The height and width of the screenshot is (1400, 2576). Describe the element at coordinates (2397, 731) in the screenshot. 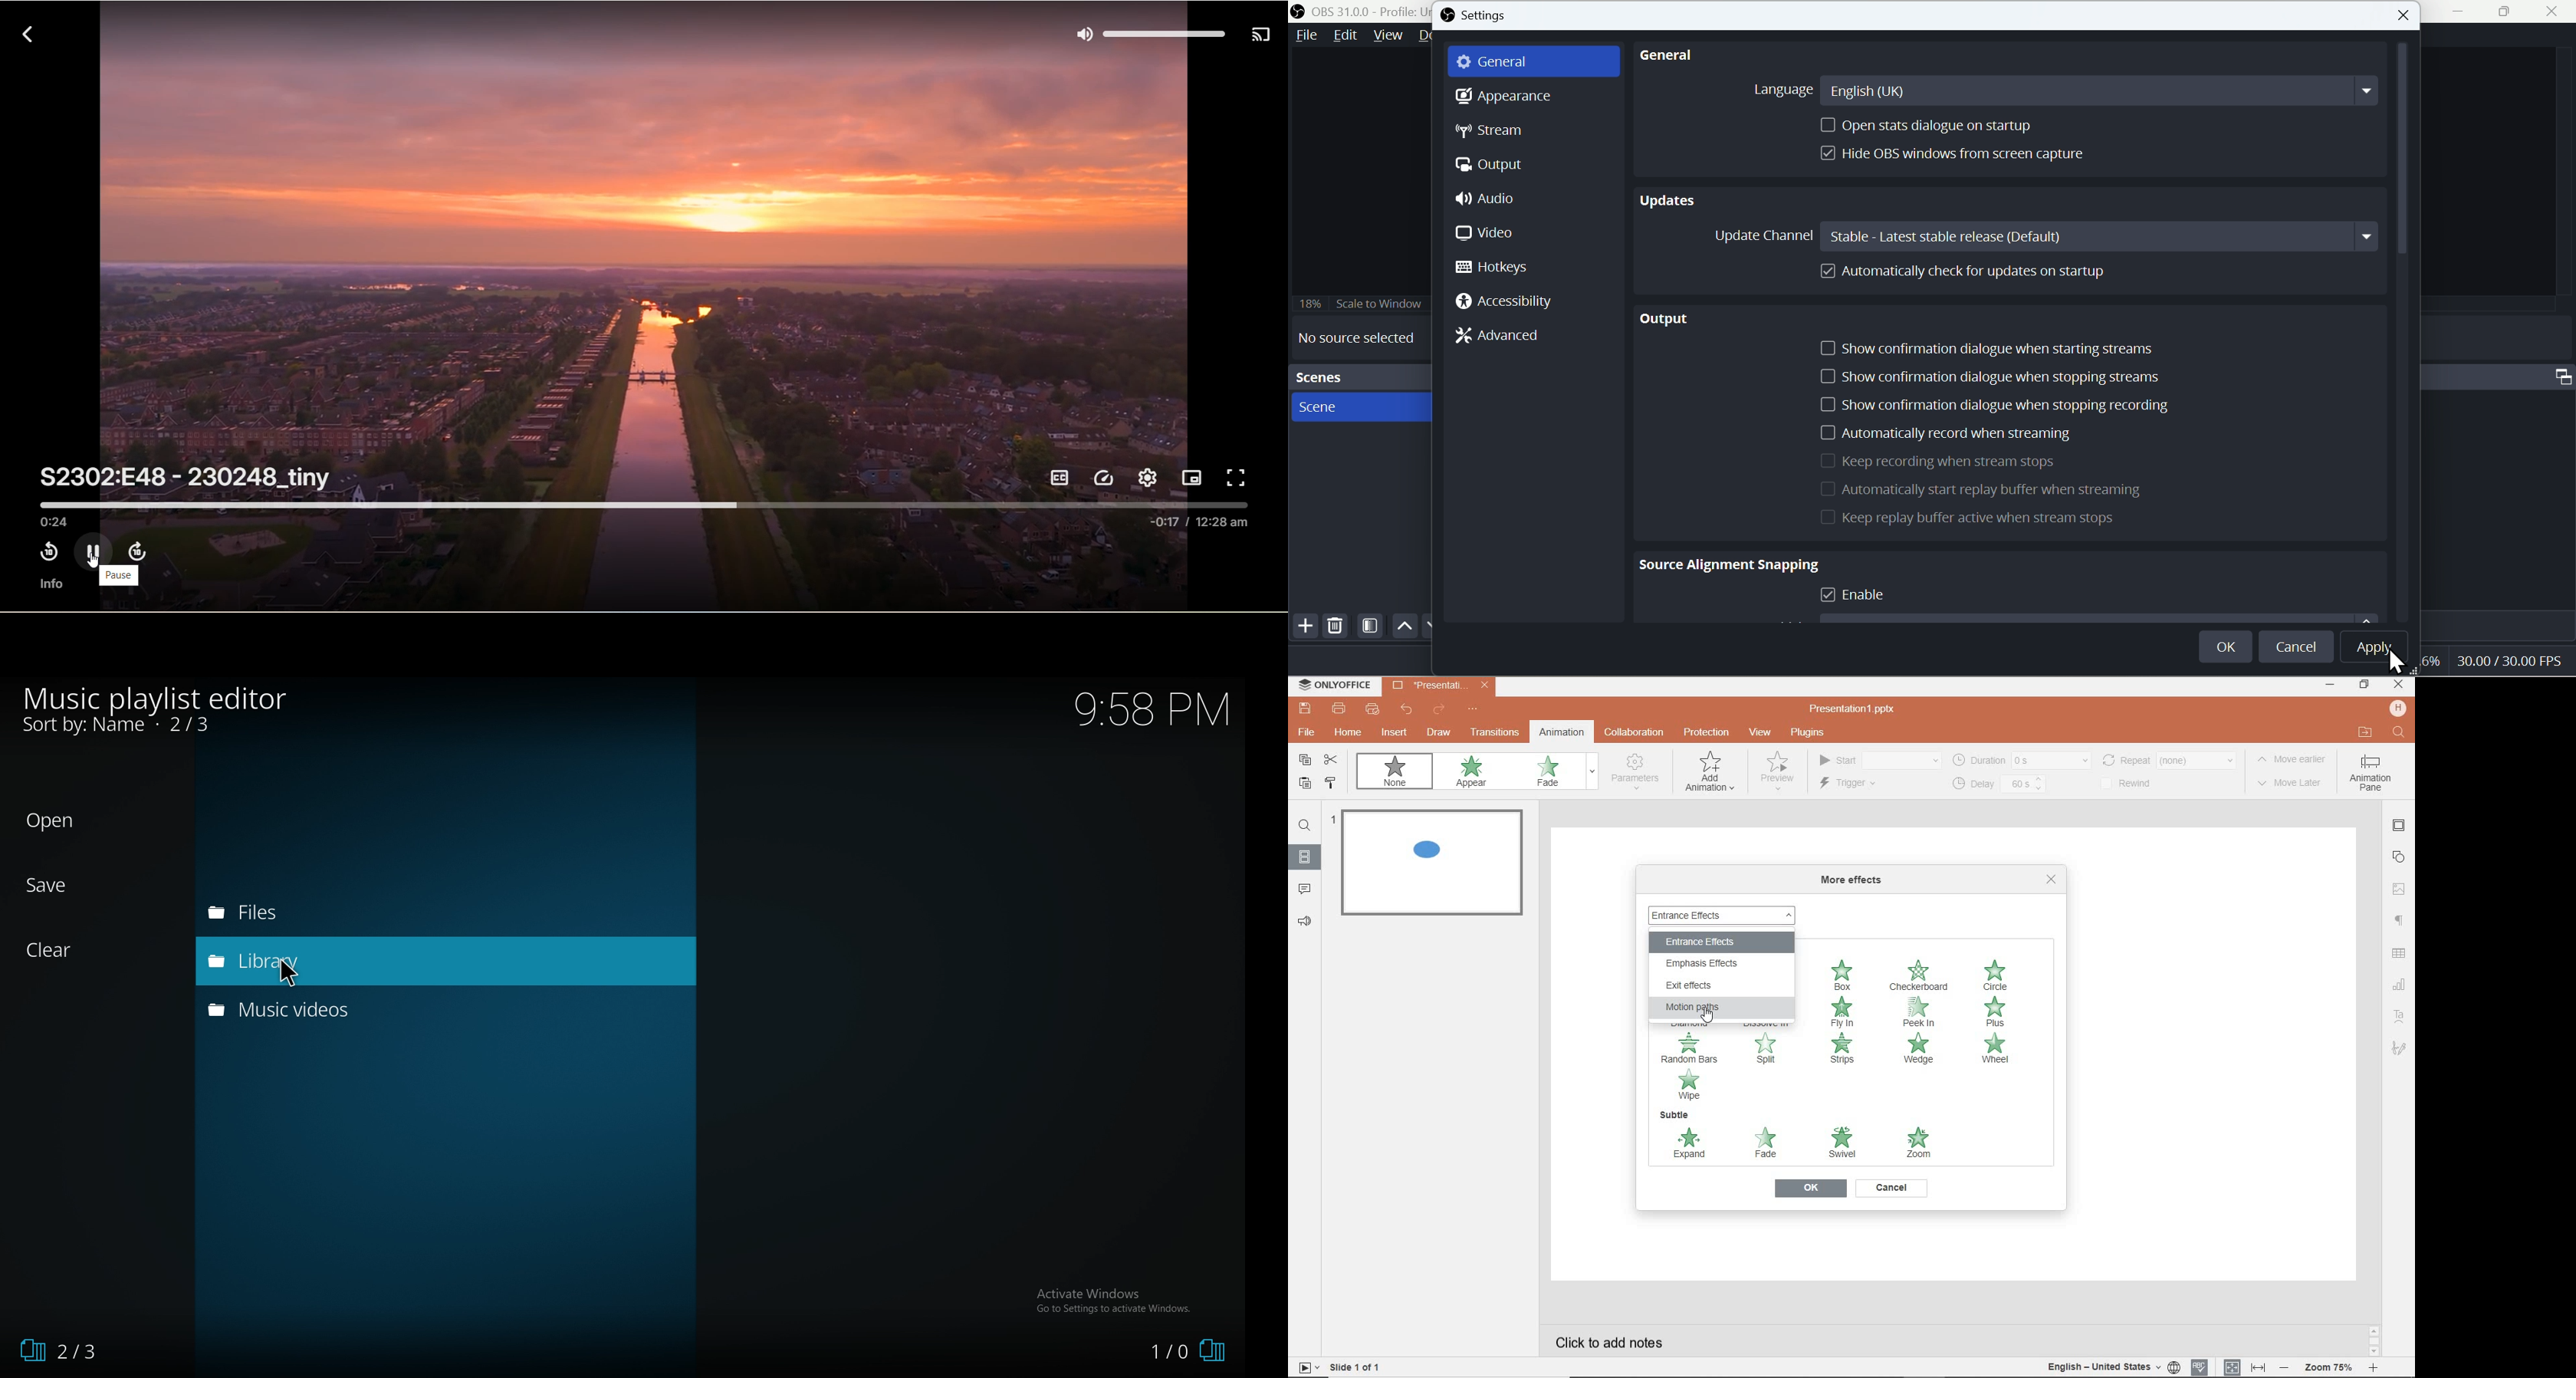

I see `find` at that location.